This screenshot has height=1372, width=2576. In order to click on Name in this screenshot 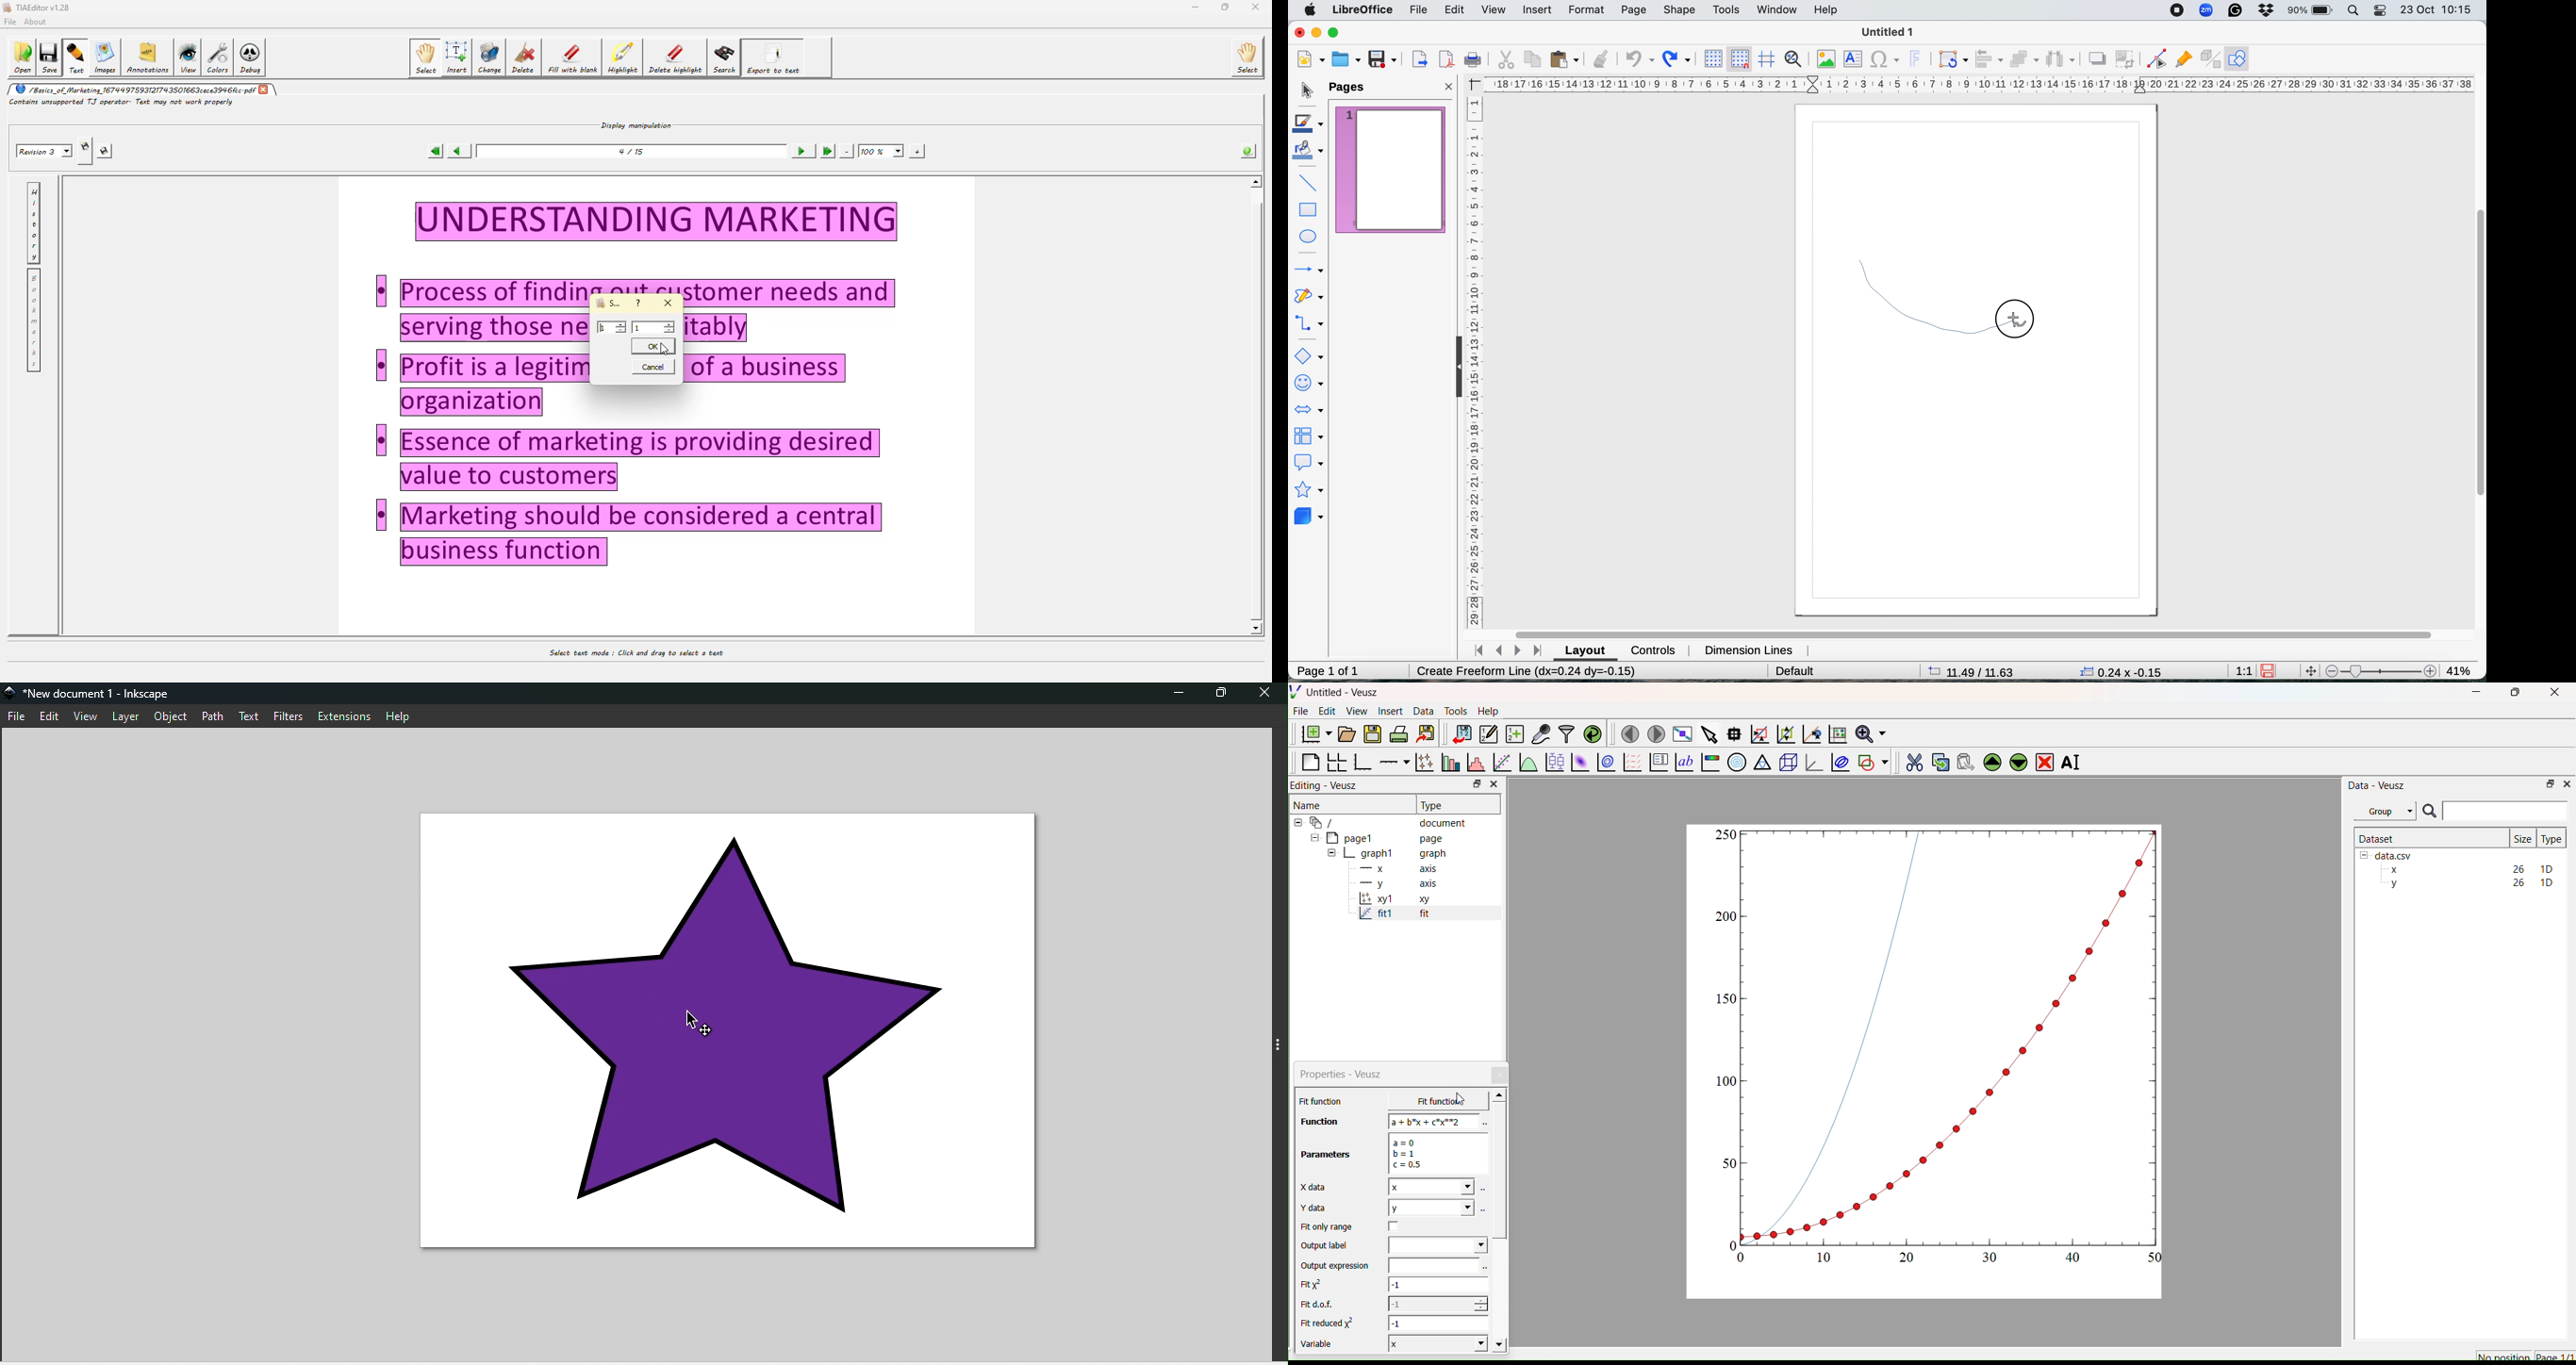, I will do `click(1309, 804)`.